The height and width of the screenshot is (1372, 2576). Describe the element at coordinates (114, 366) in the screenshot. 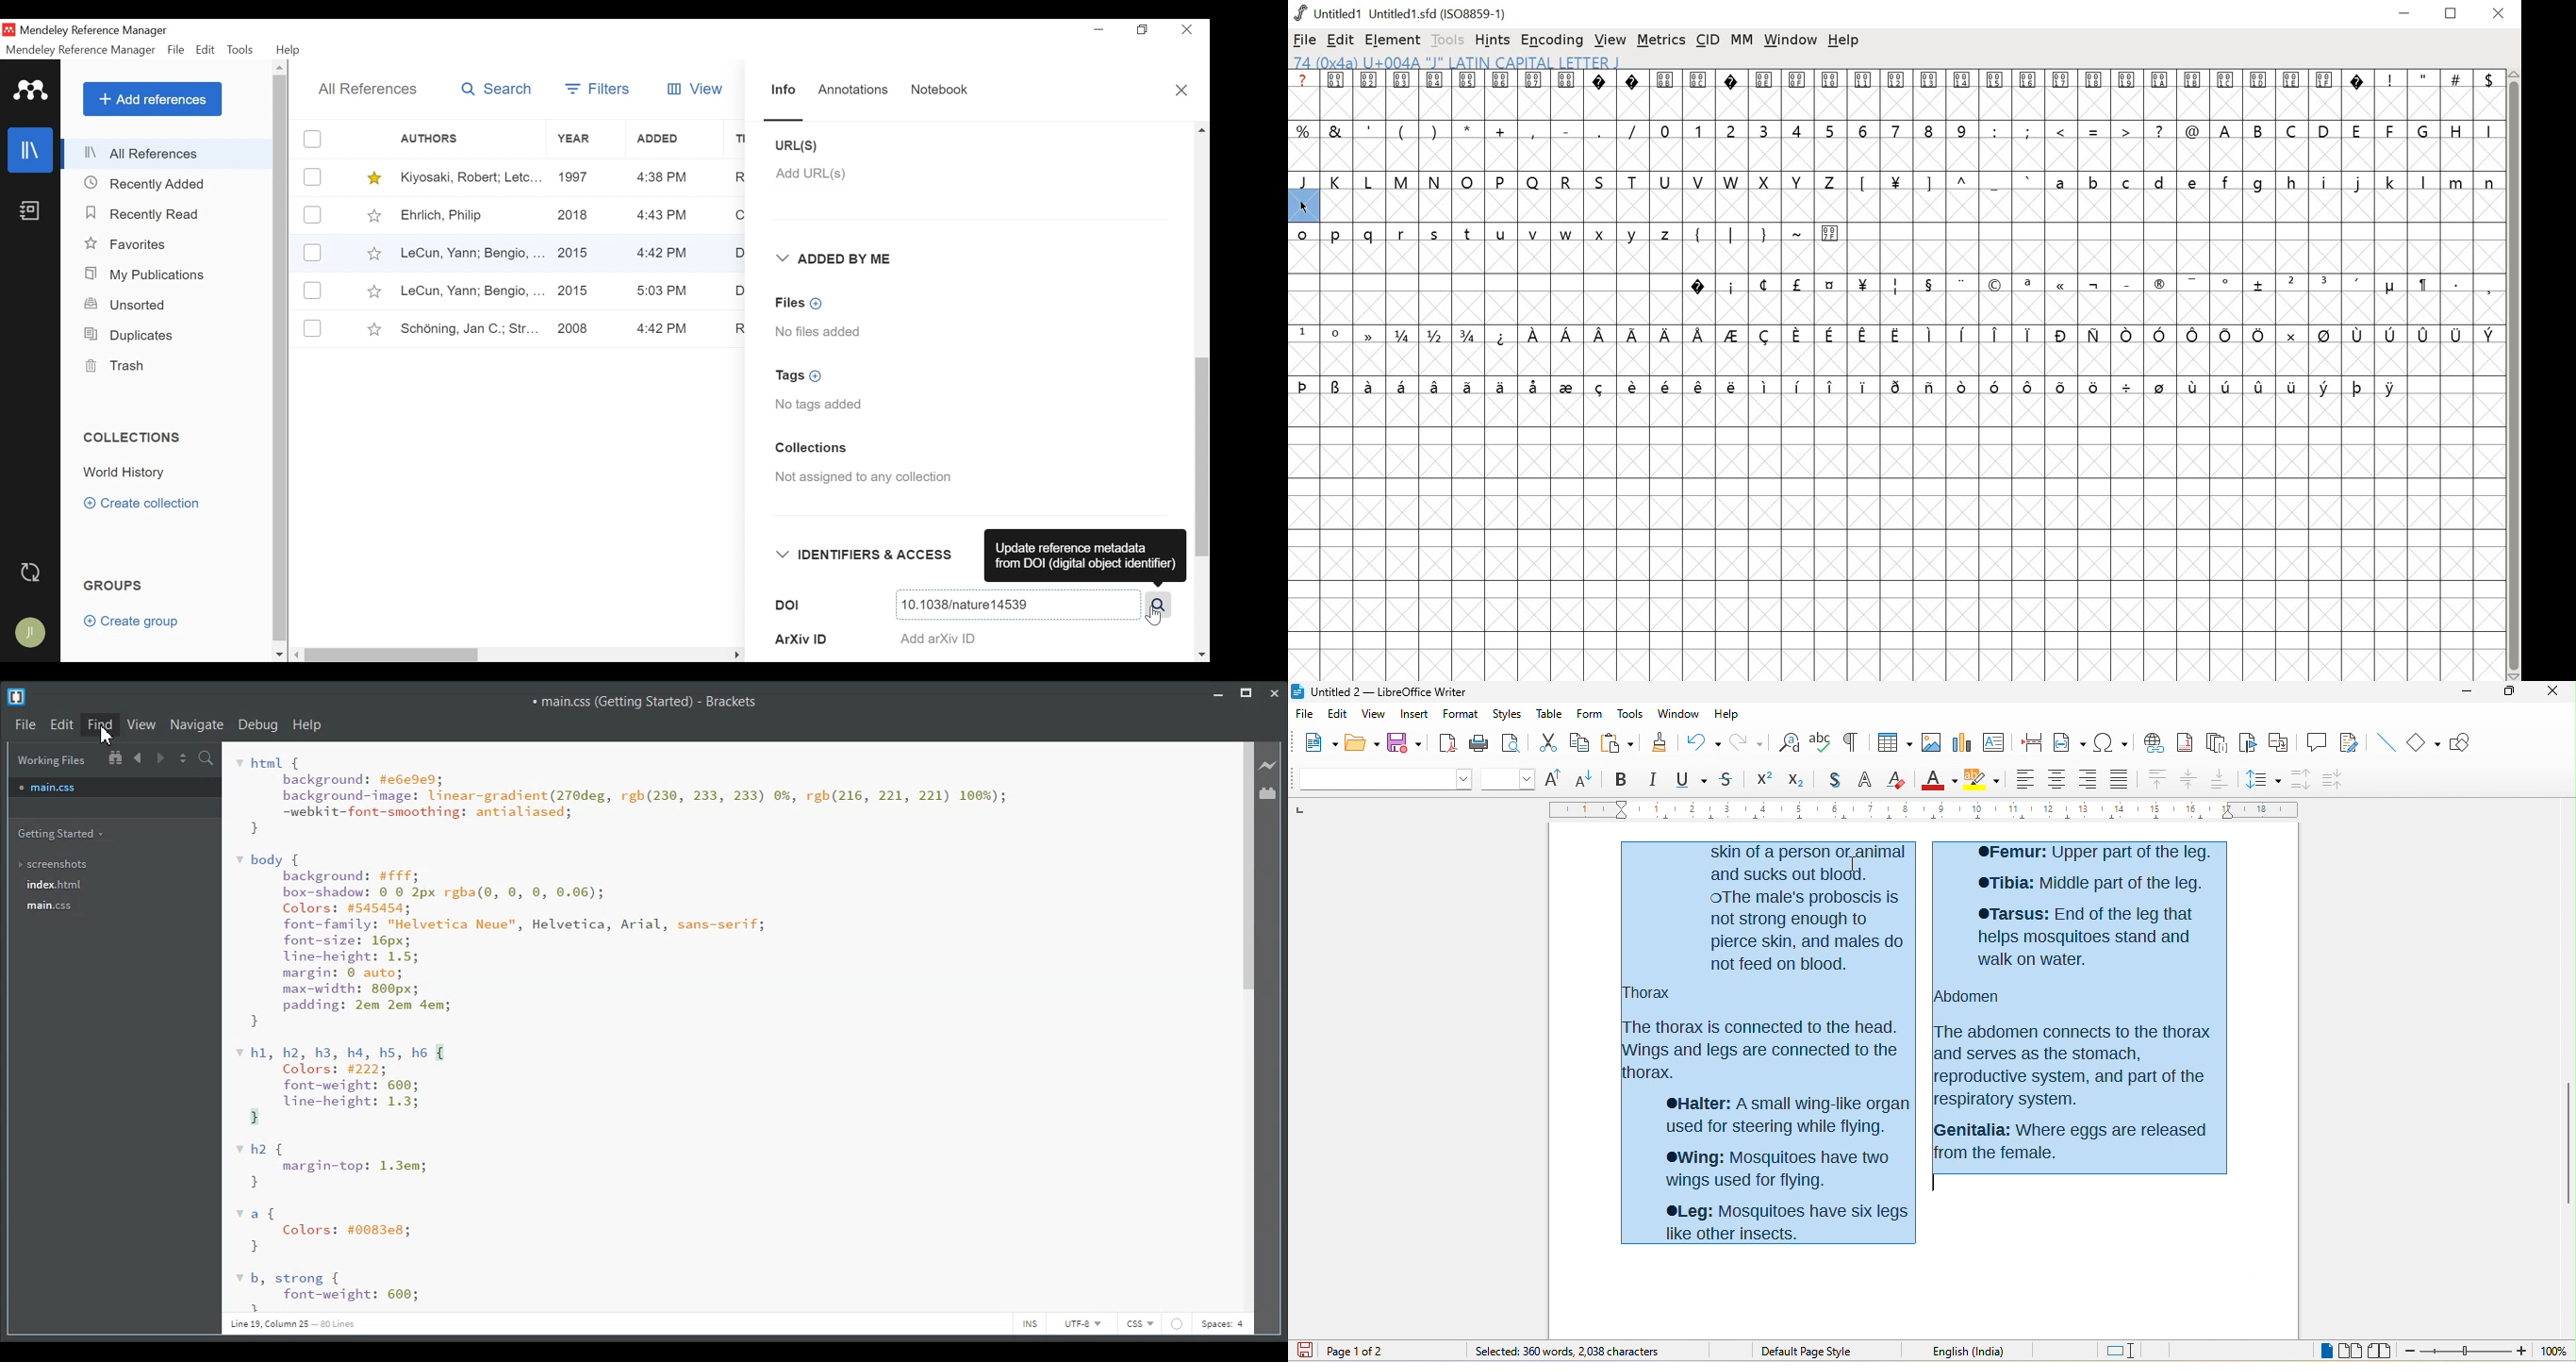

I see `Trash` at that location.